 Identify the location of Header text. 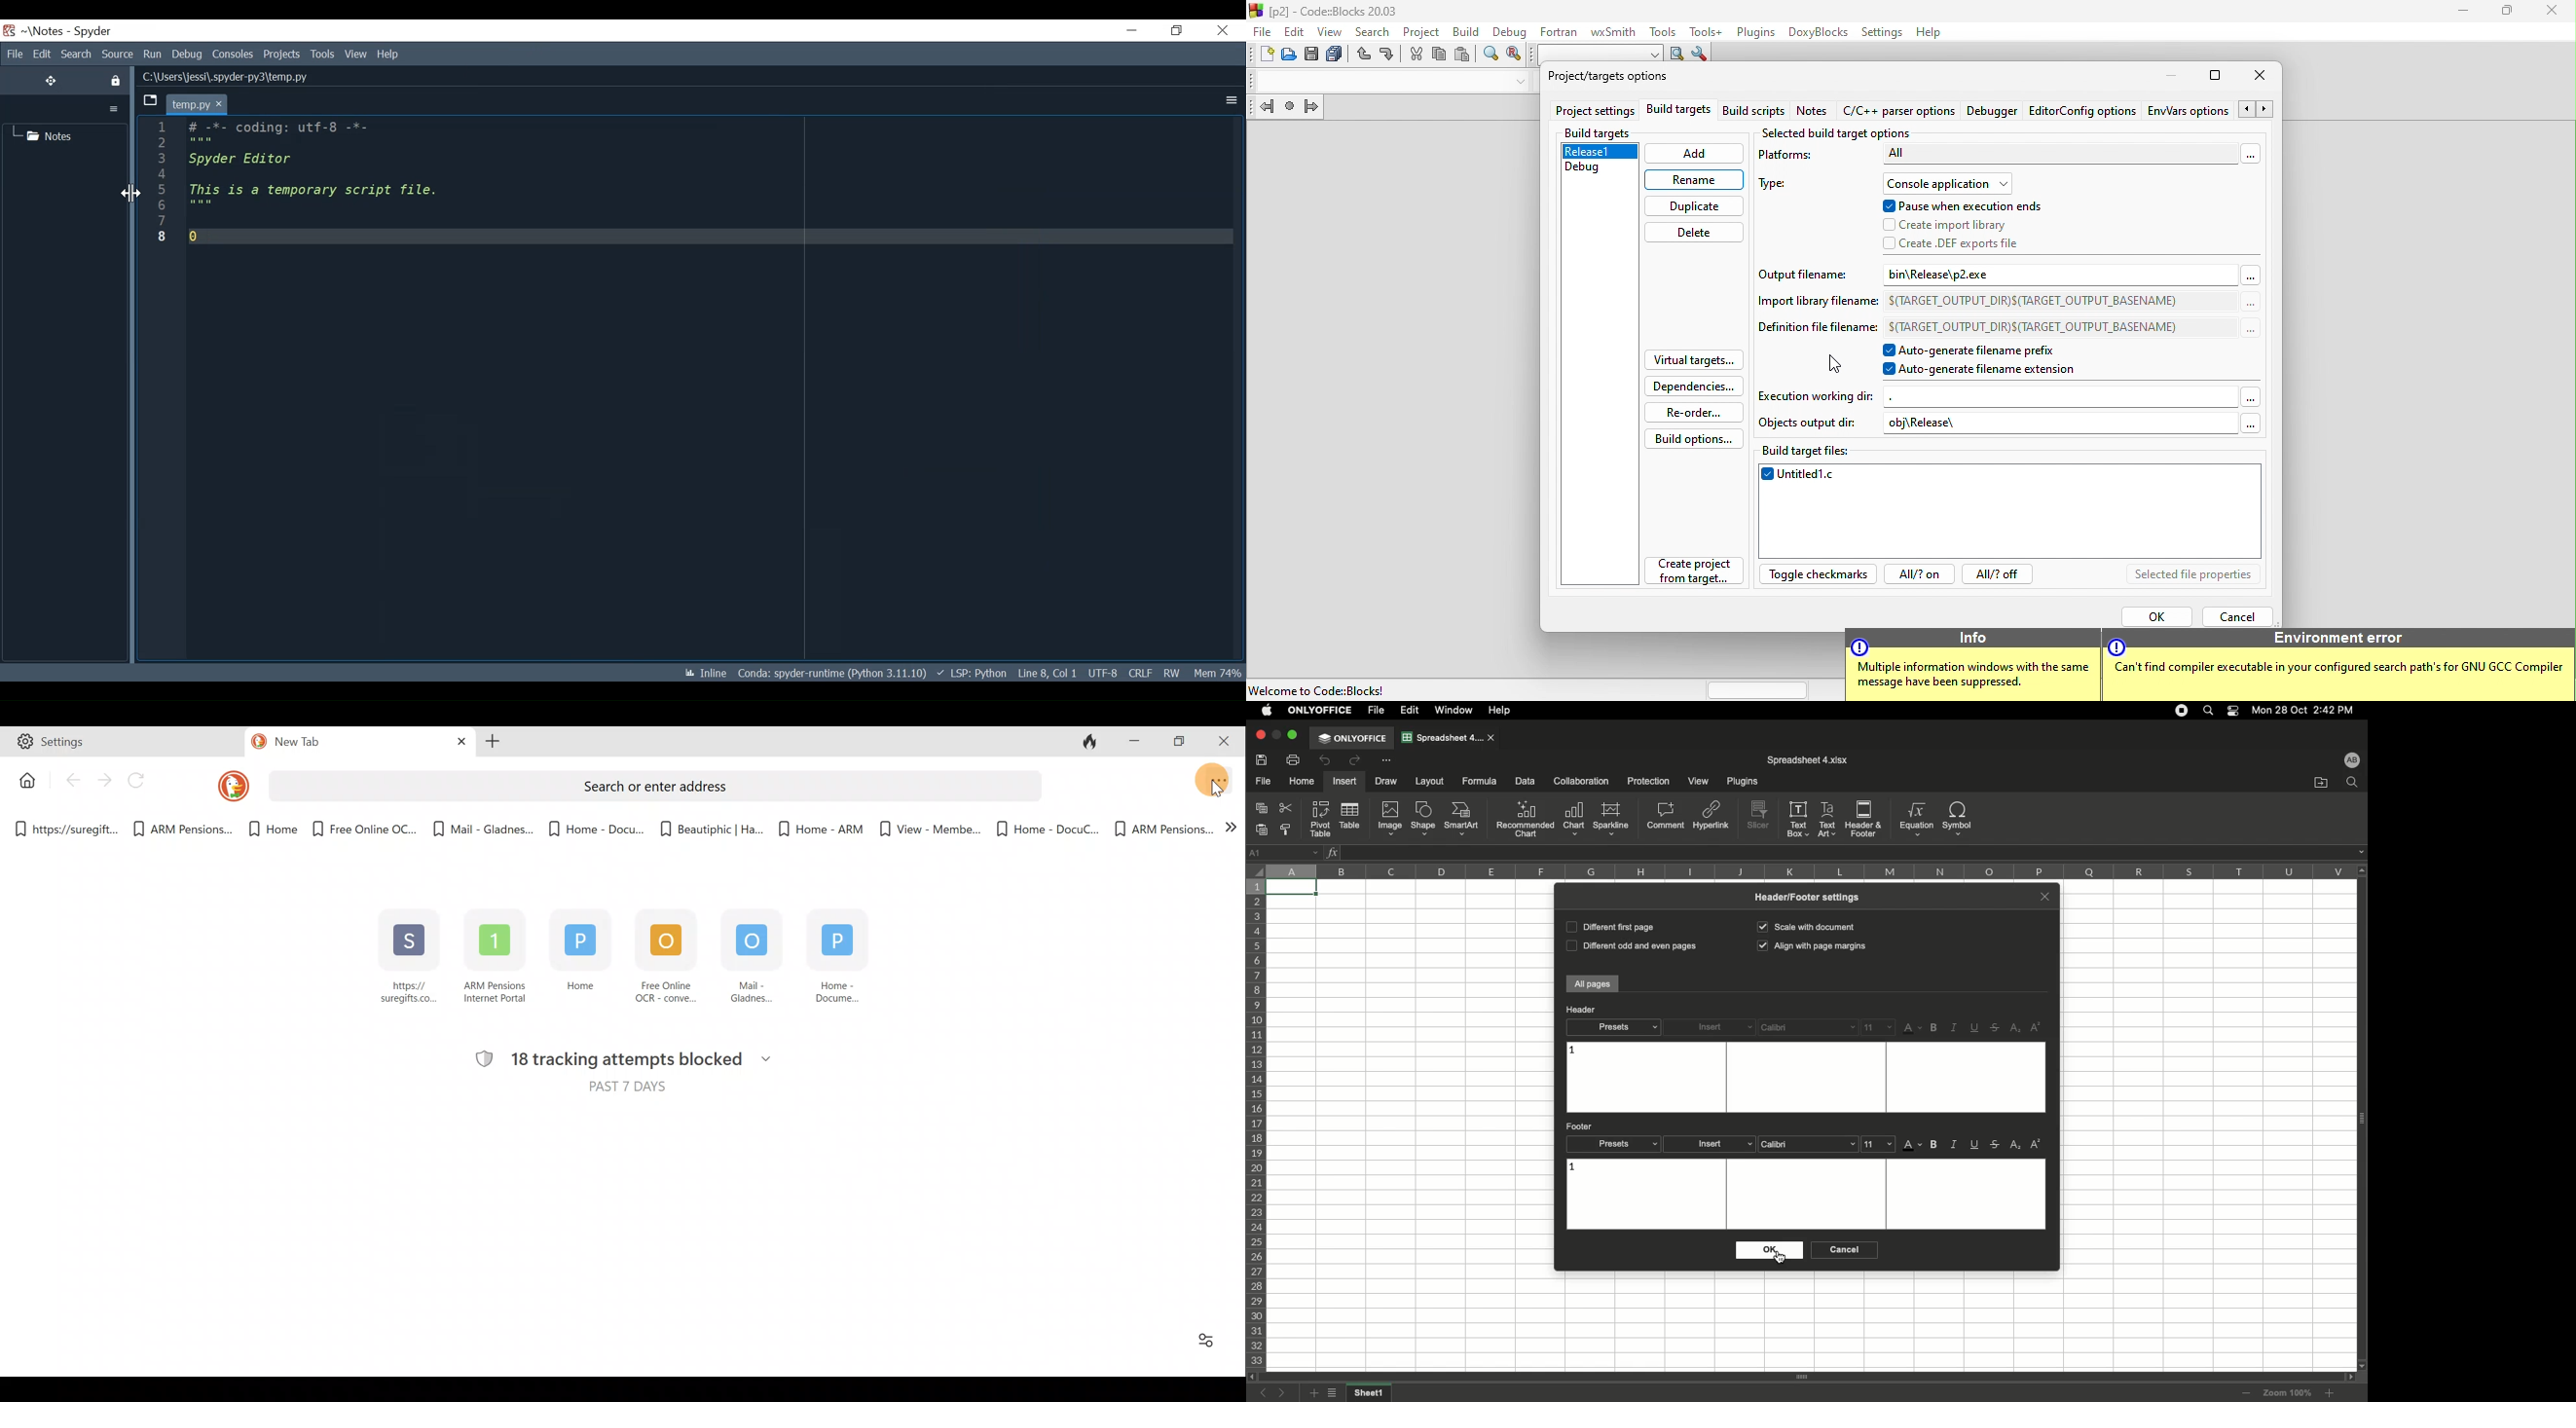
(1572, 1051).